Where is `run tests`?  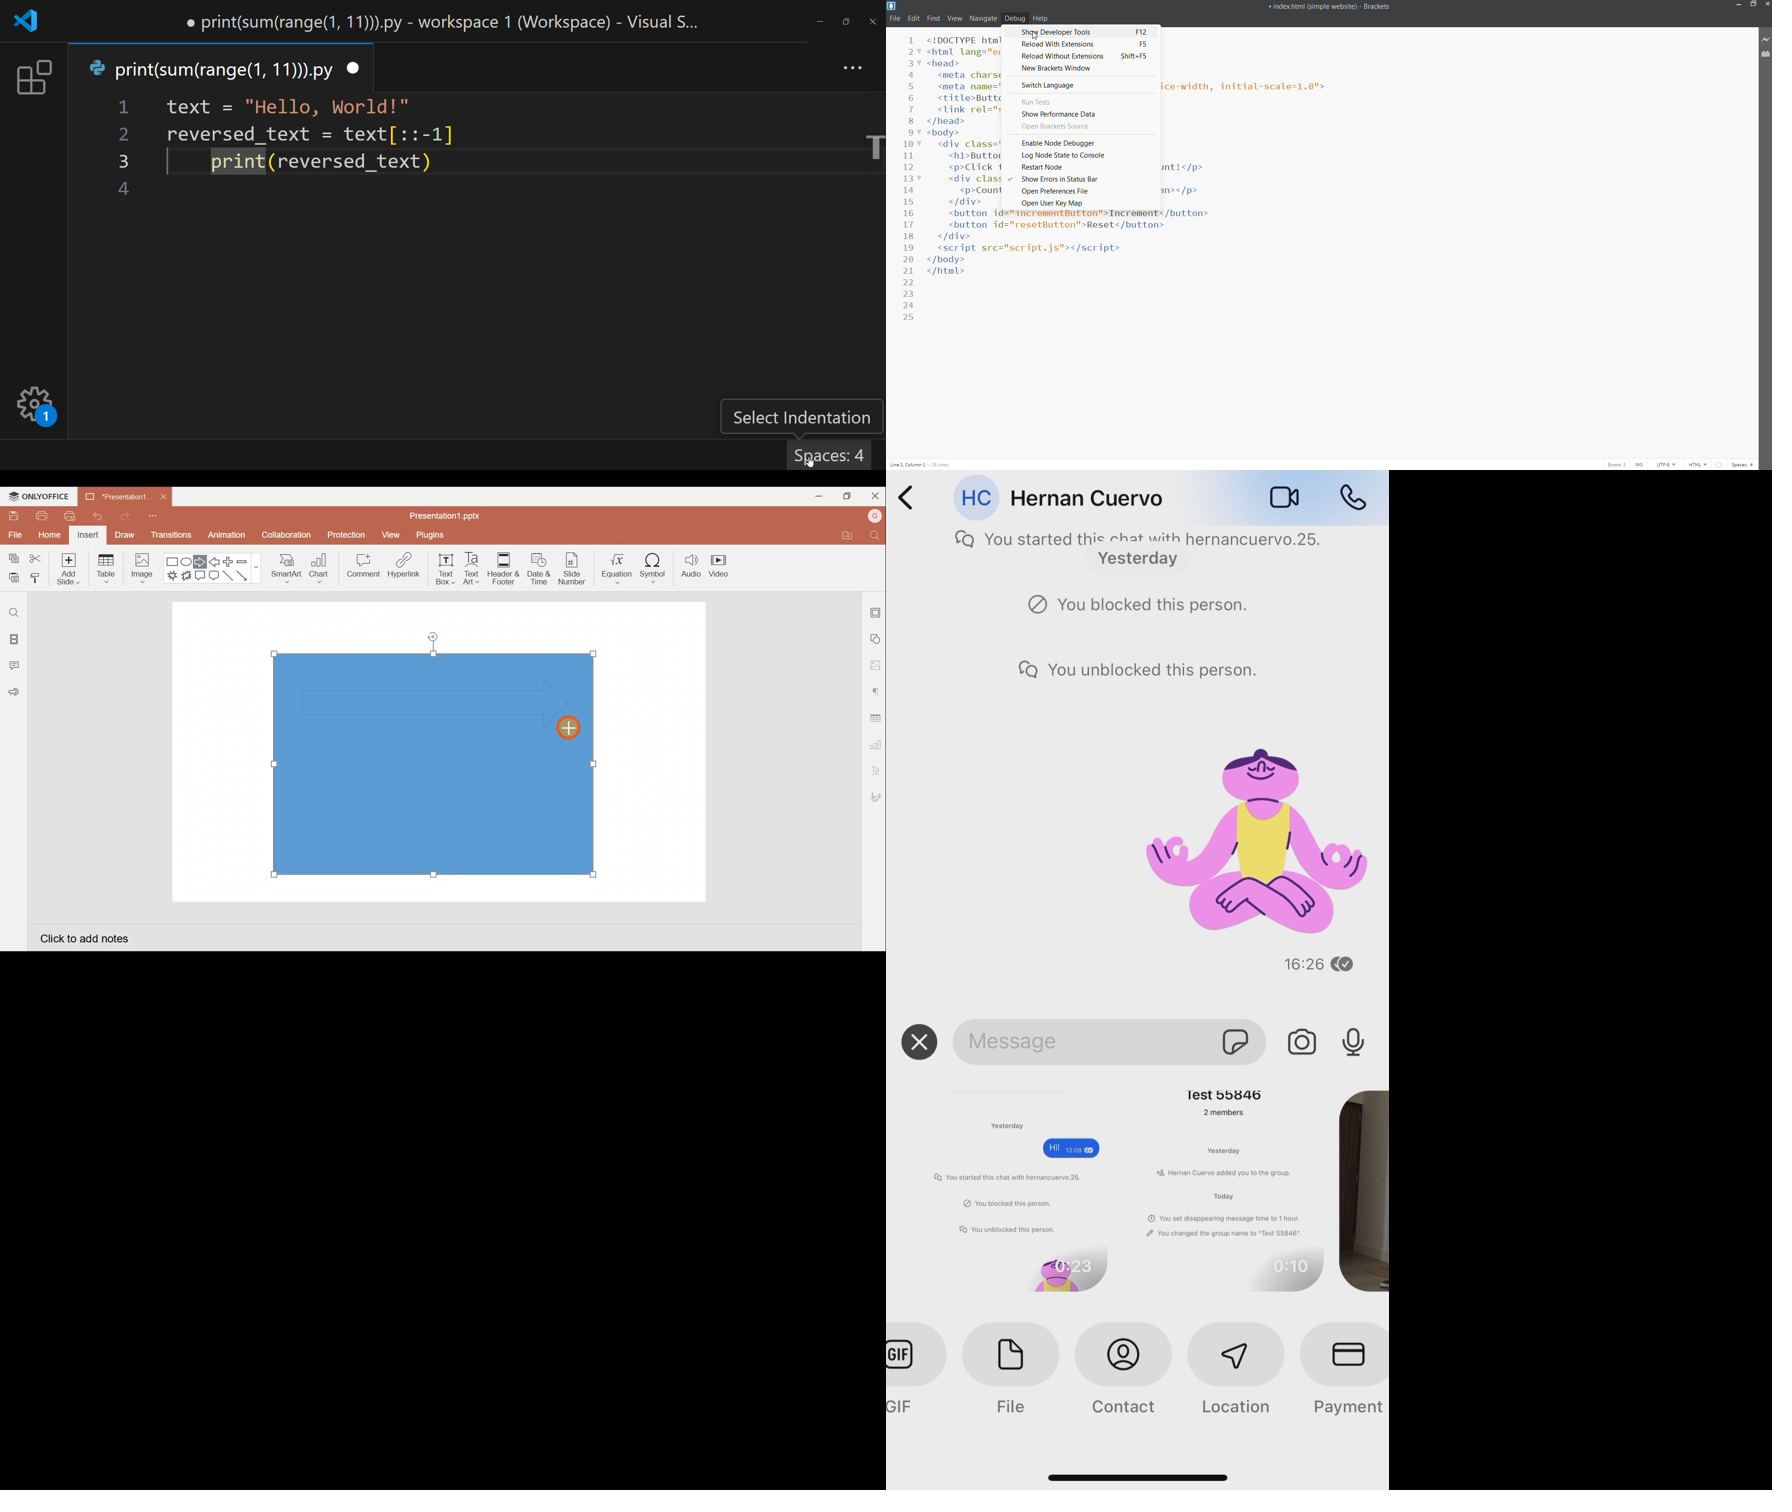 run tests is located at coordinates (1080, 101).